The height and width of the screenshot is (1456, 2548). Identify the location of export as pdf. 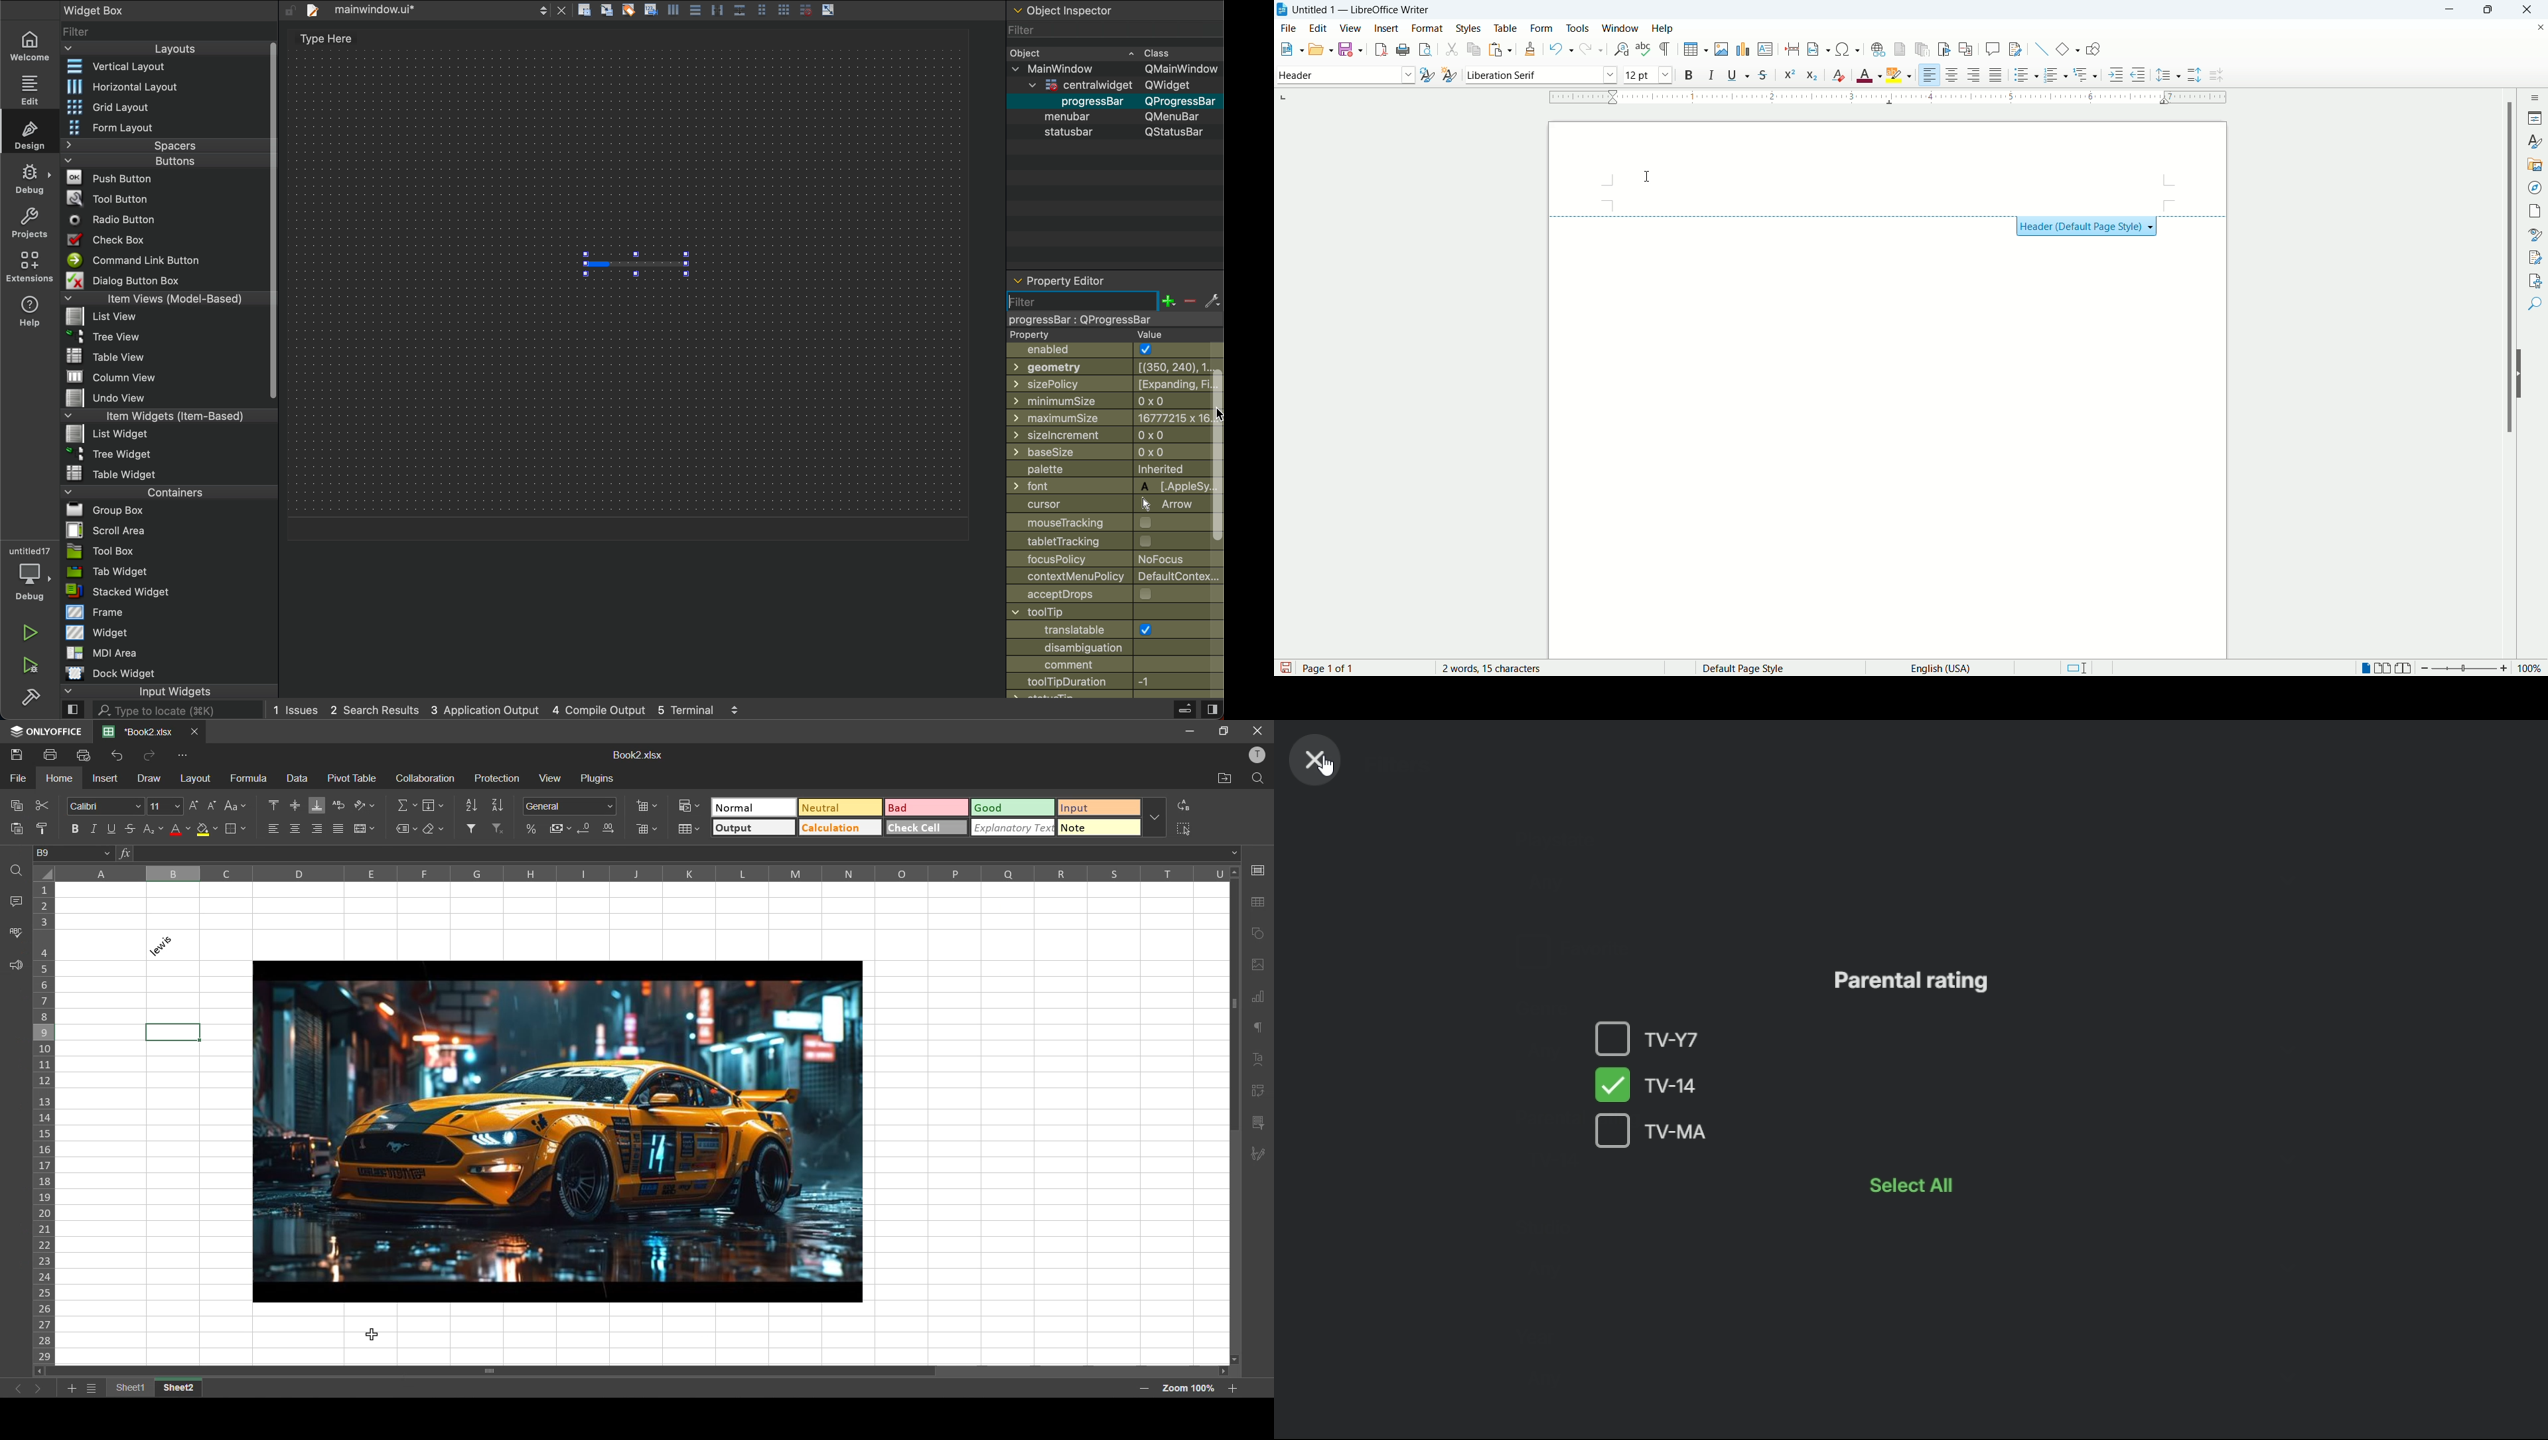
(1379, 50).